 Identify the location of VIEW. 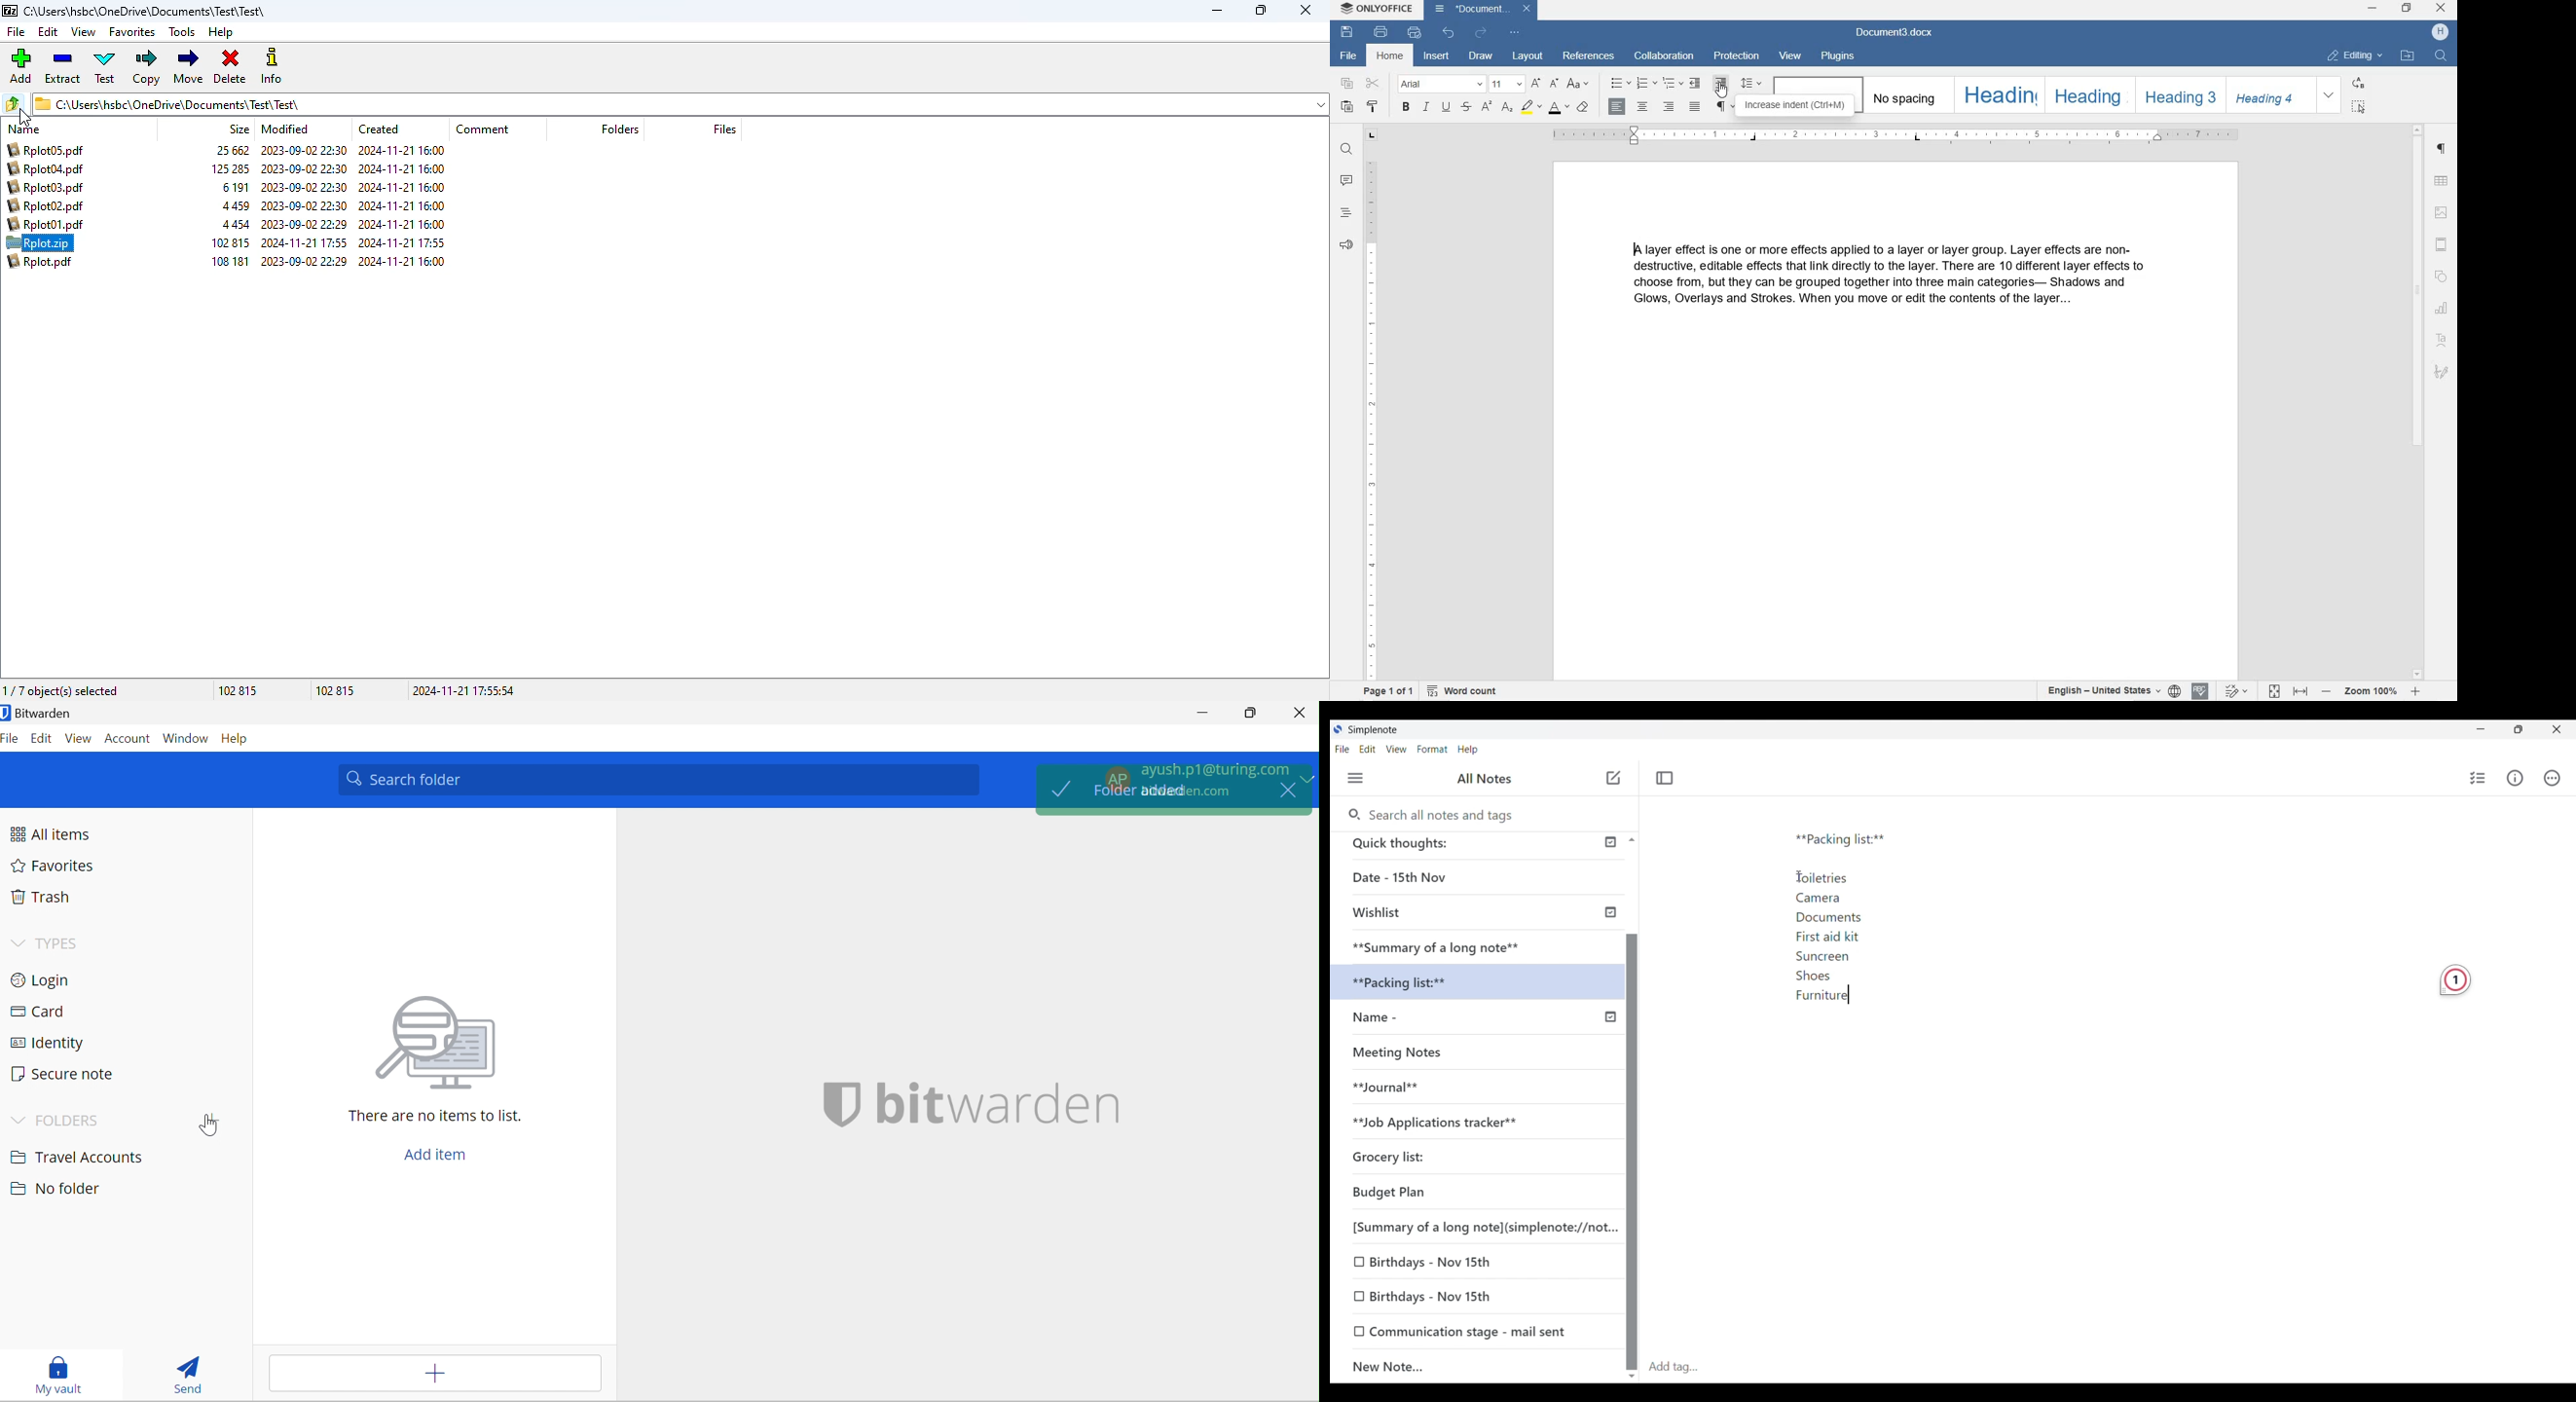
(1793, 56).